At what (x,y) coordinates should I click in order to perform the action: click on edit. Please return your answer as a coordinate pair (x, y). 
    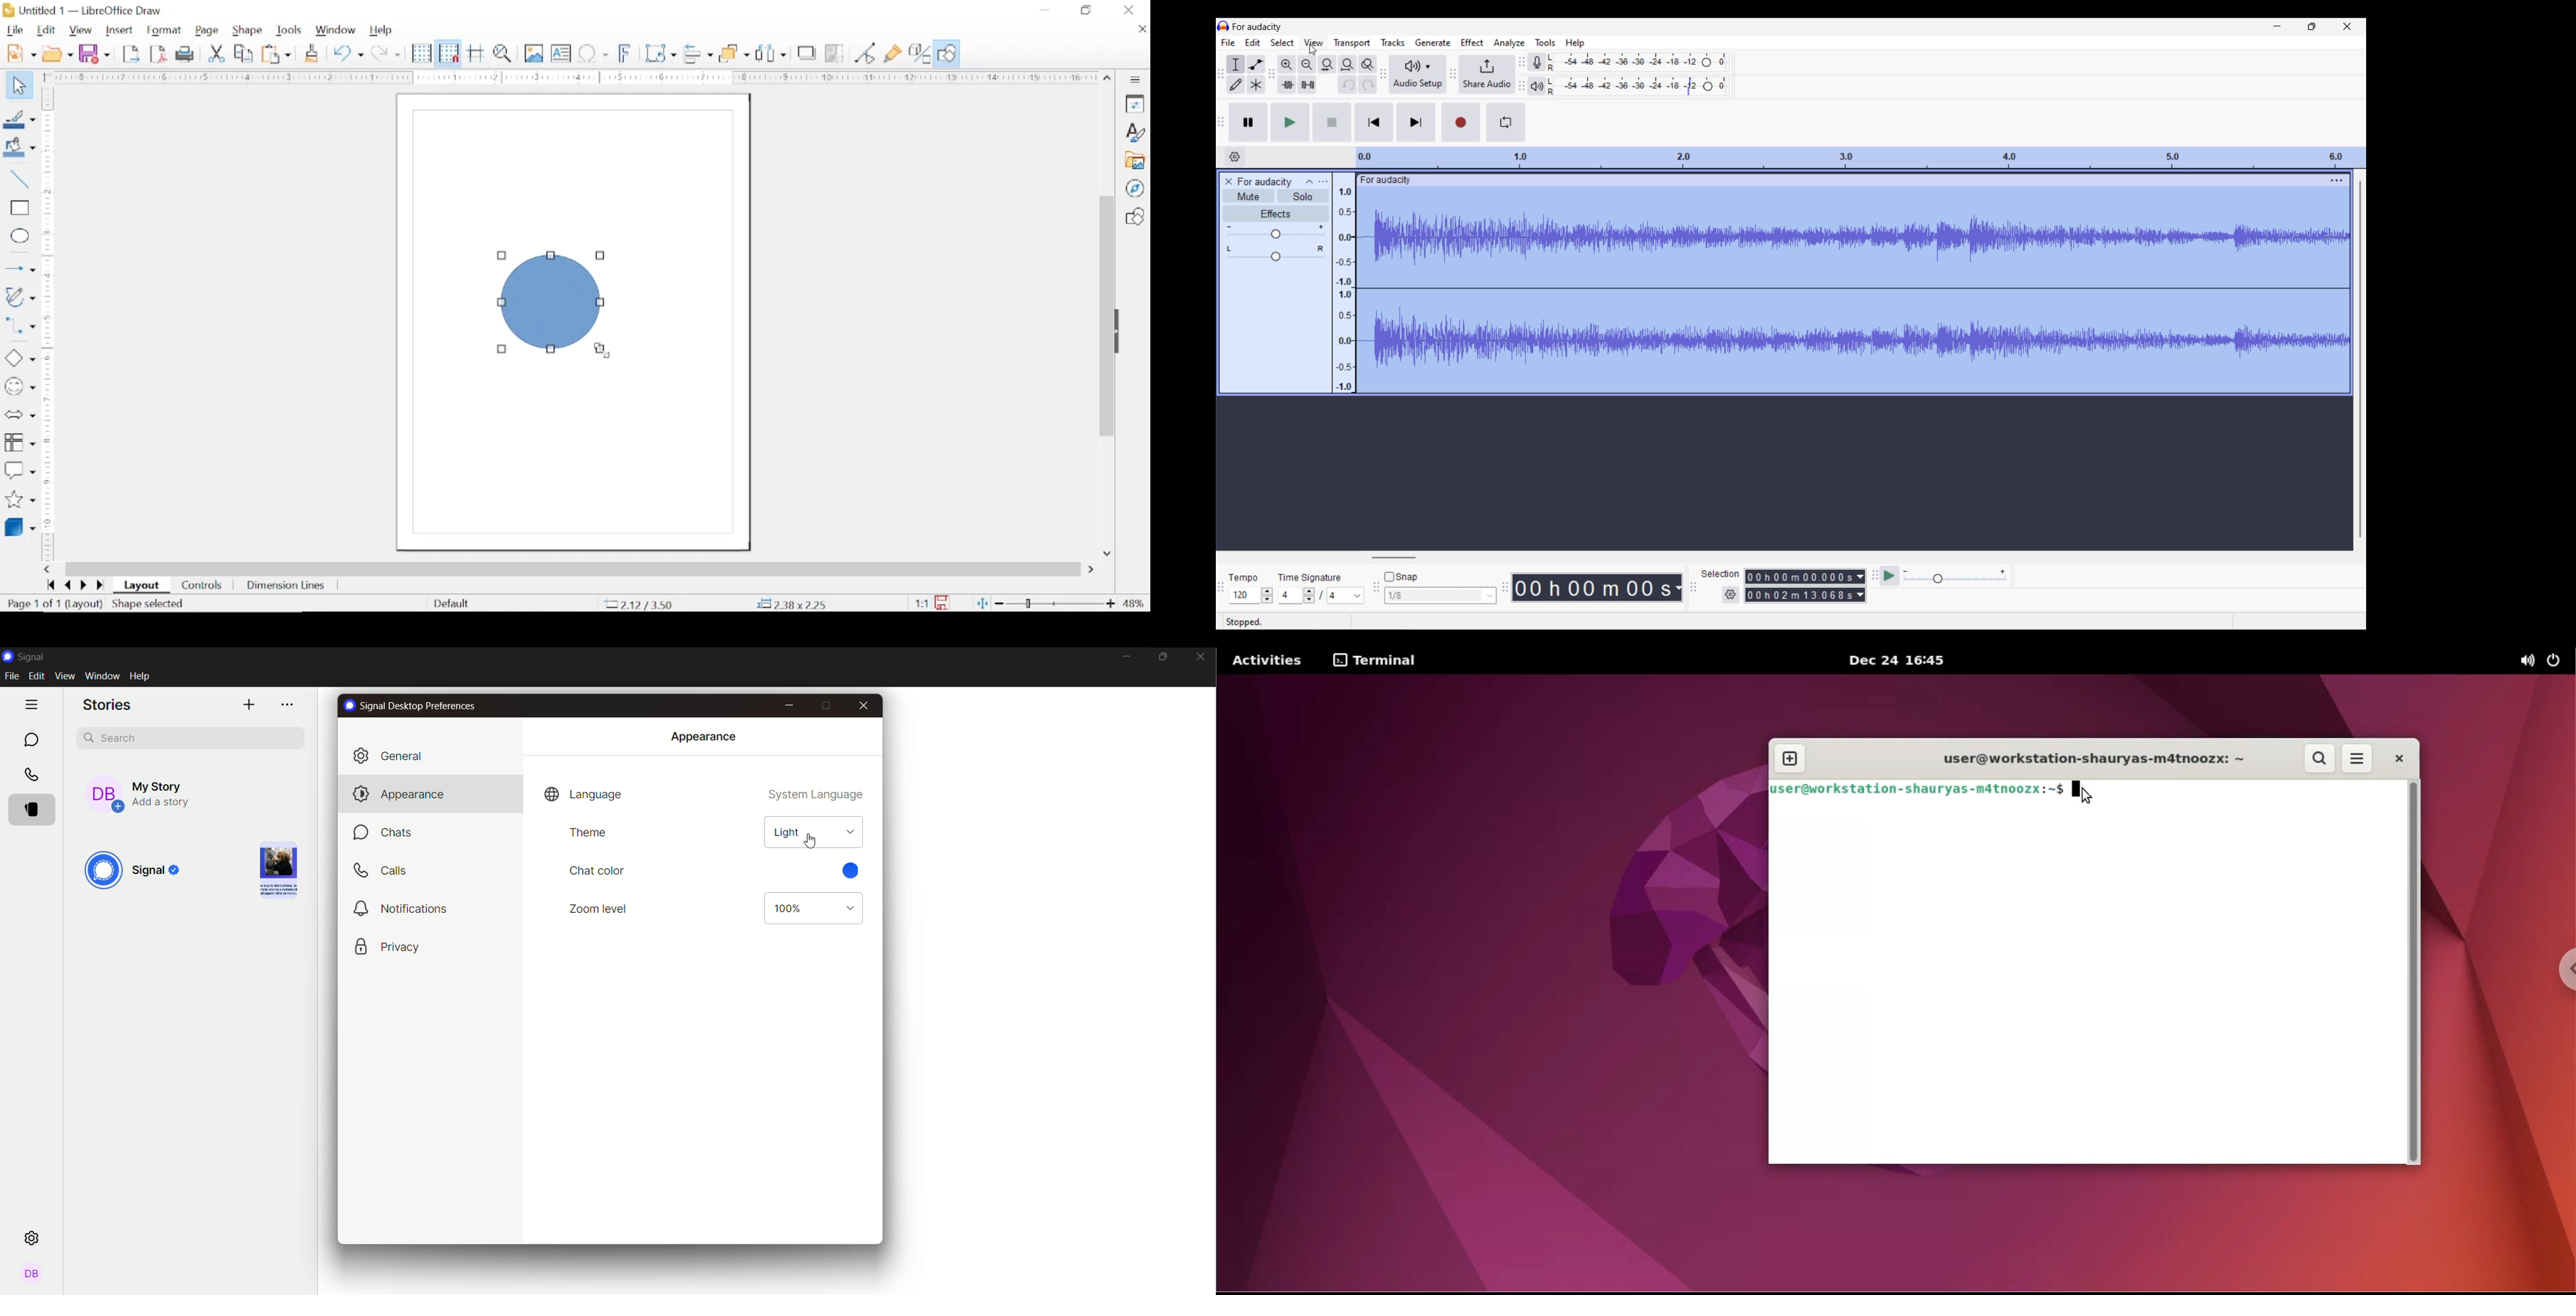
    Looking at the image, I should click on (38, 677).